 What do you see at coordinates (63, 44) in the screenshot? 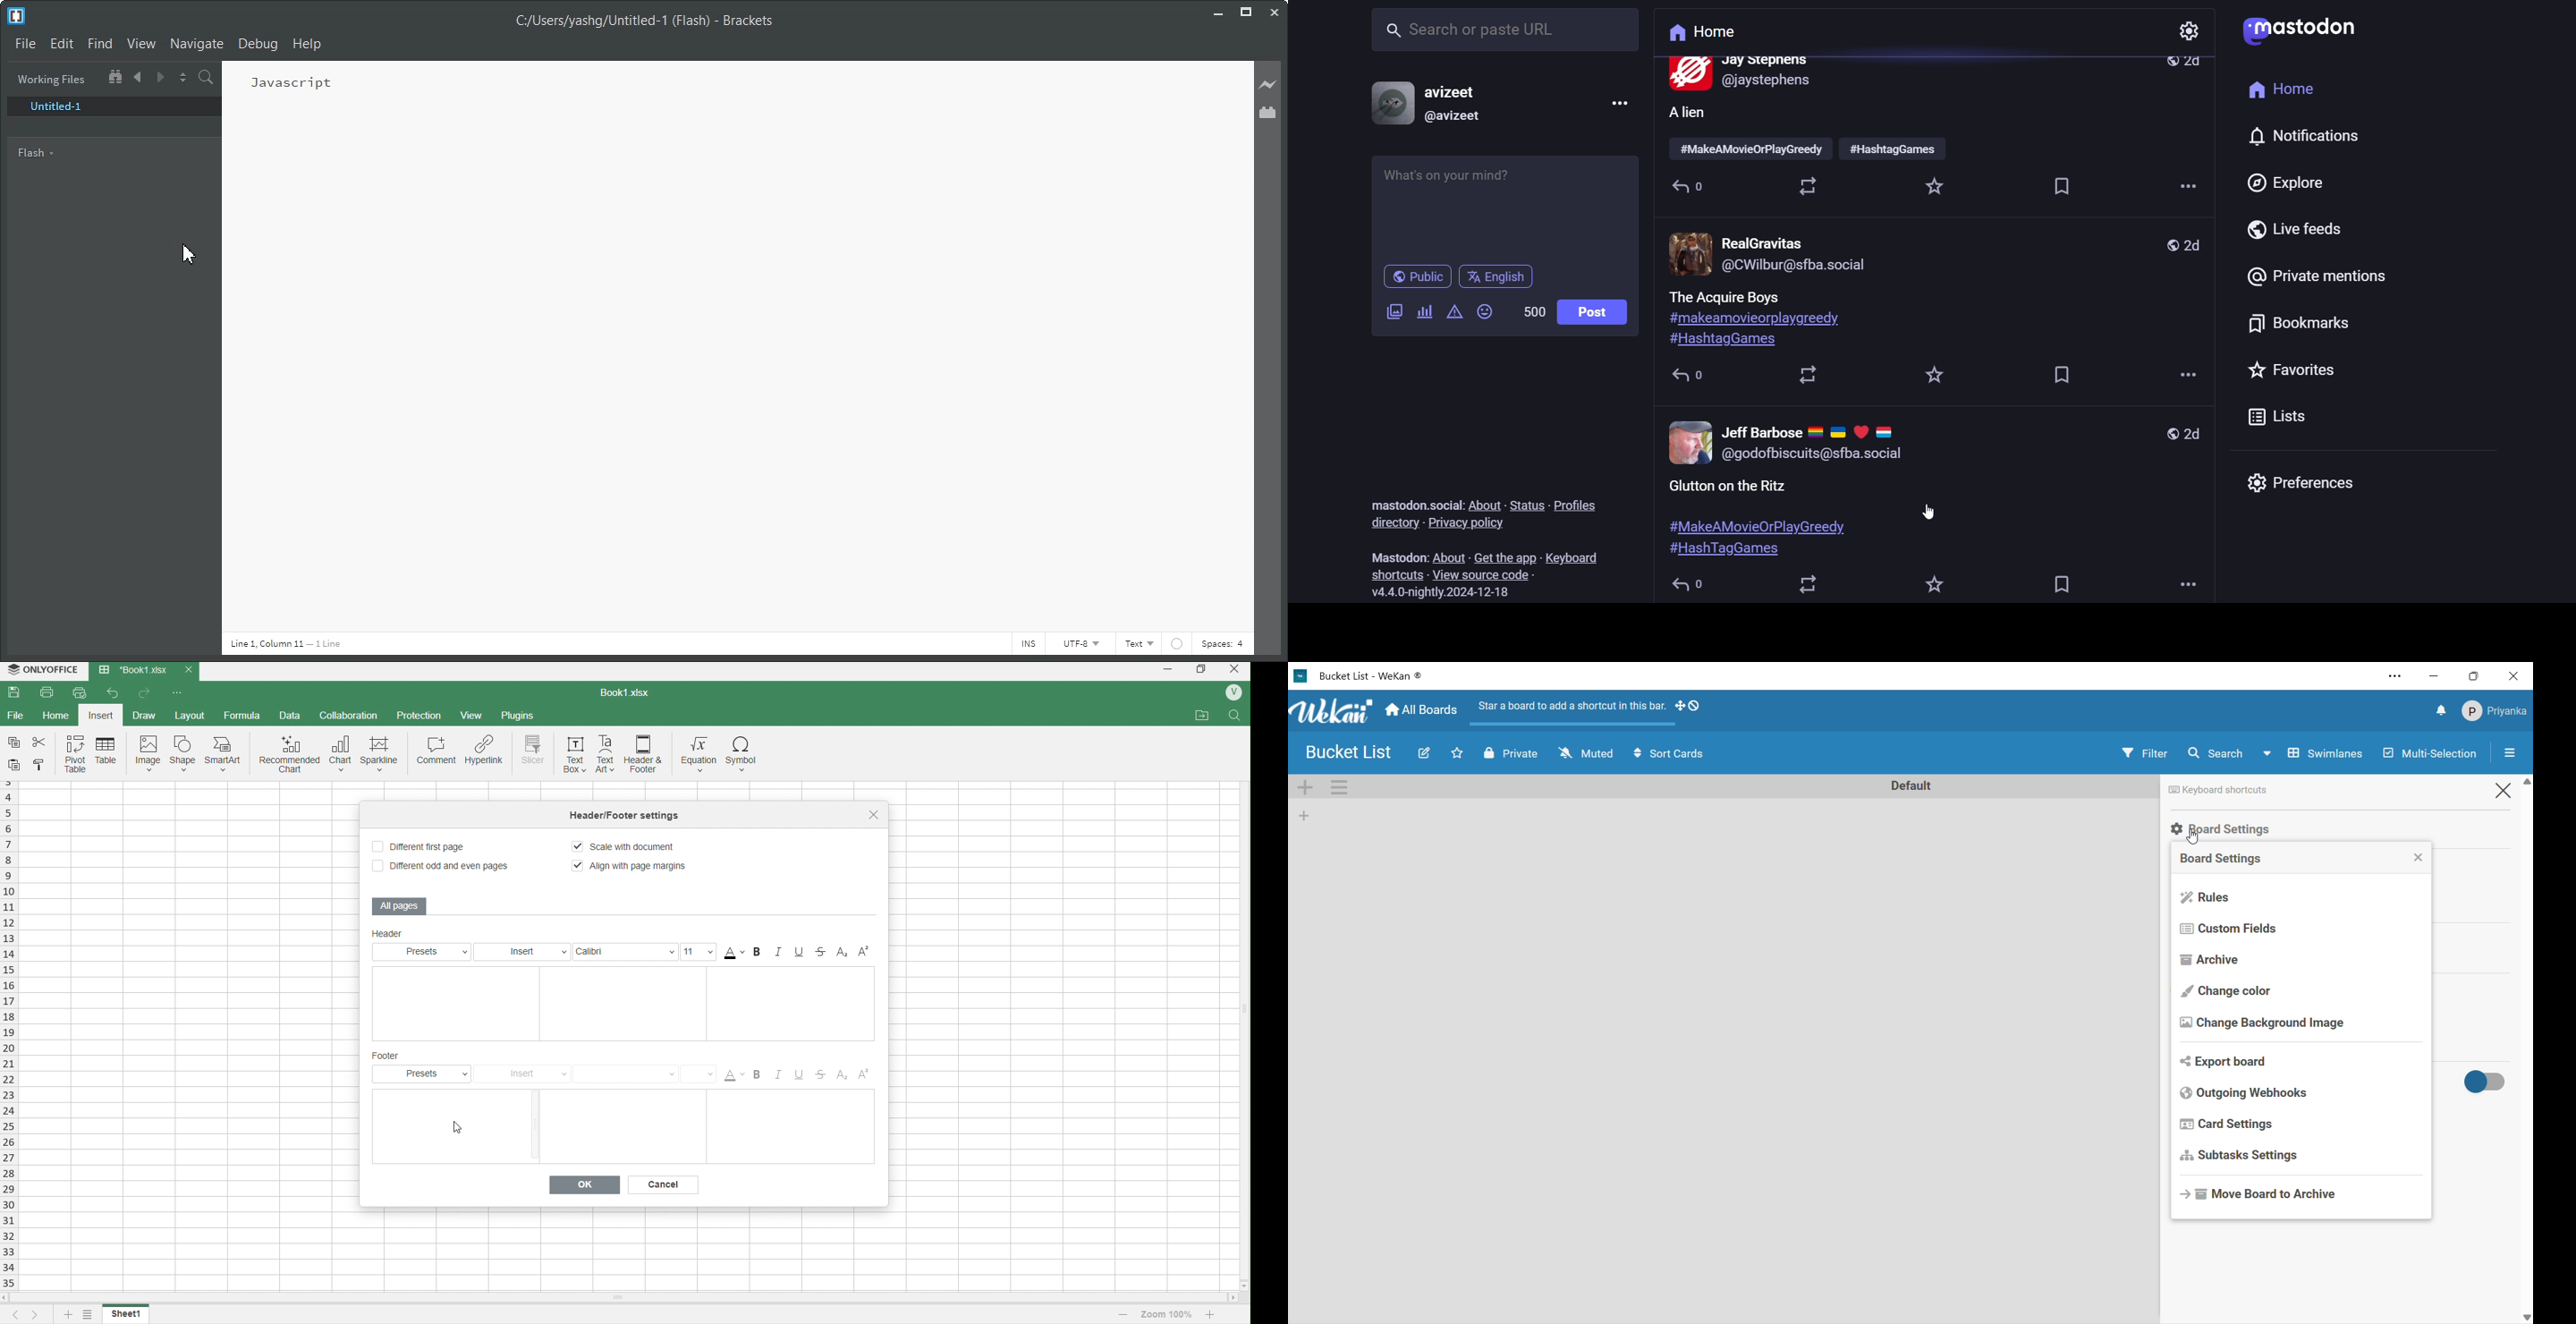
I see `Edit` at bounding box center [63, 44].